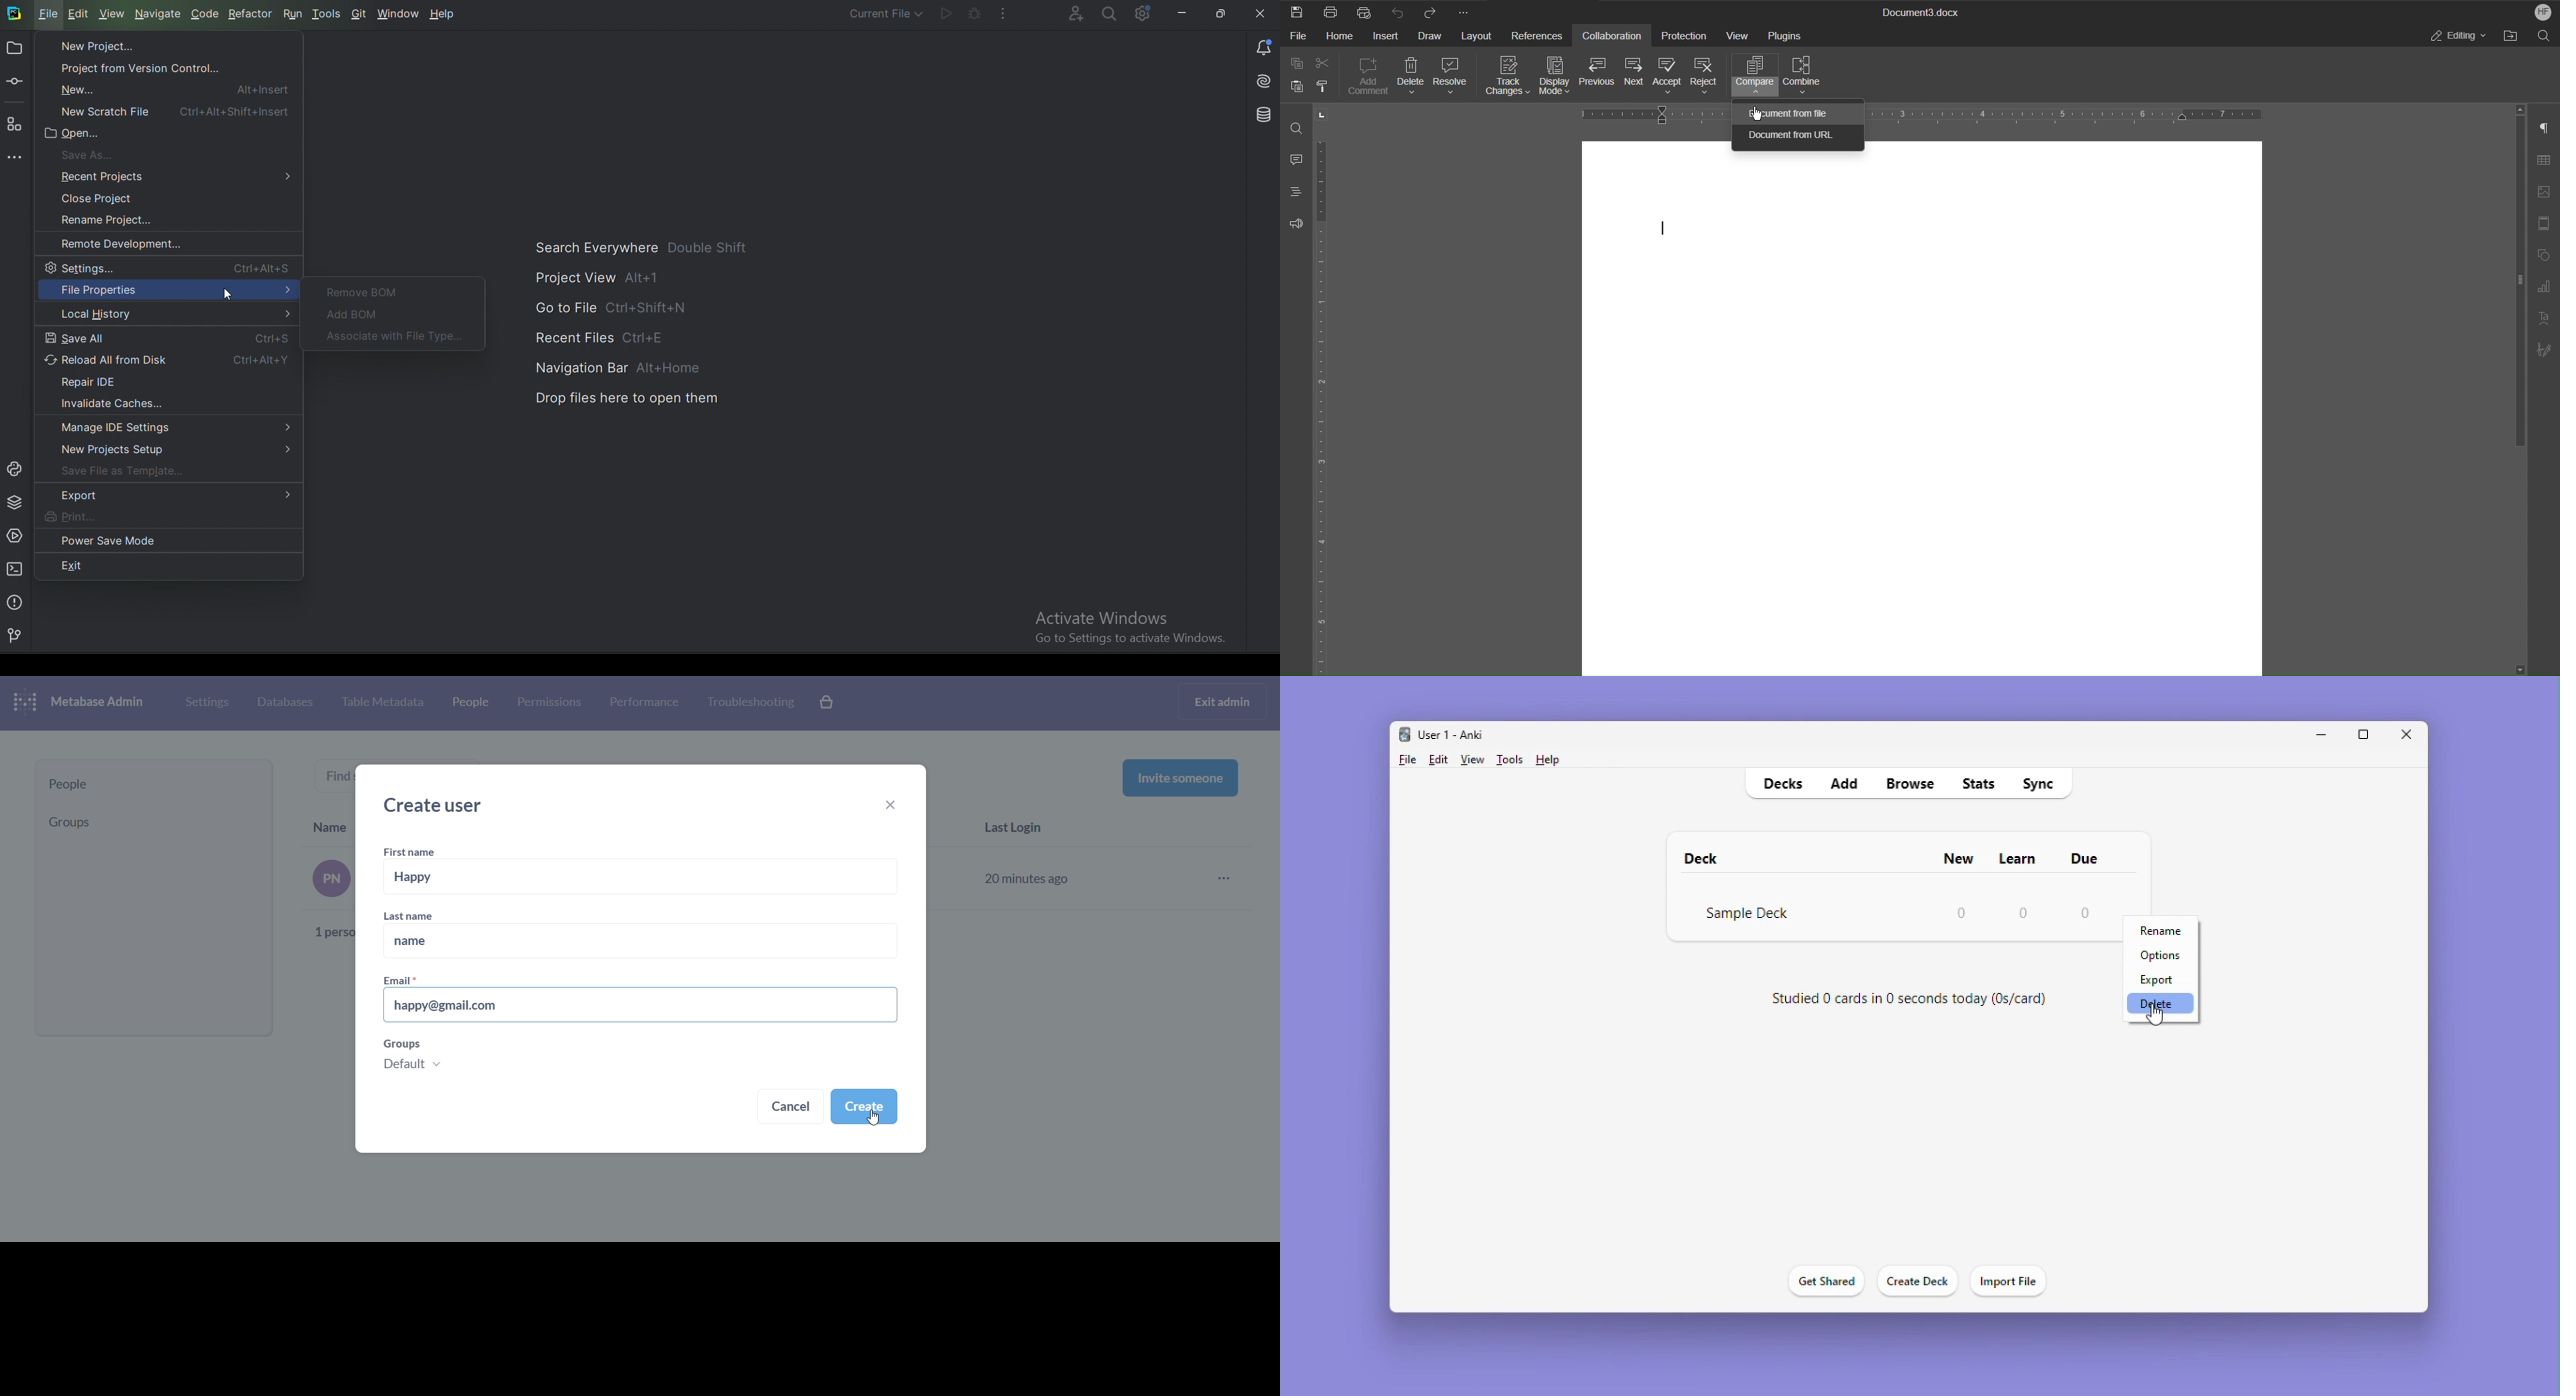 This screenshot has width=2576, height=1400. Describe the element at coordinates (2519, 106) in the screenshot. I see `Scroll up` at that location.